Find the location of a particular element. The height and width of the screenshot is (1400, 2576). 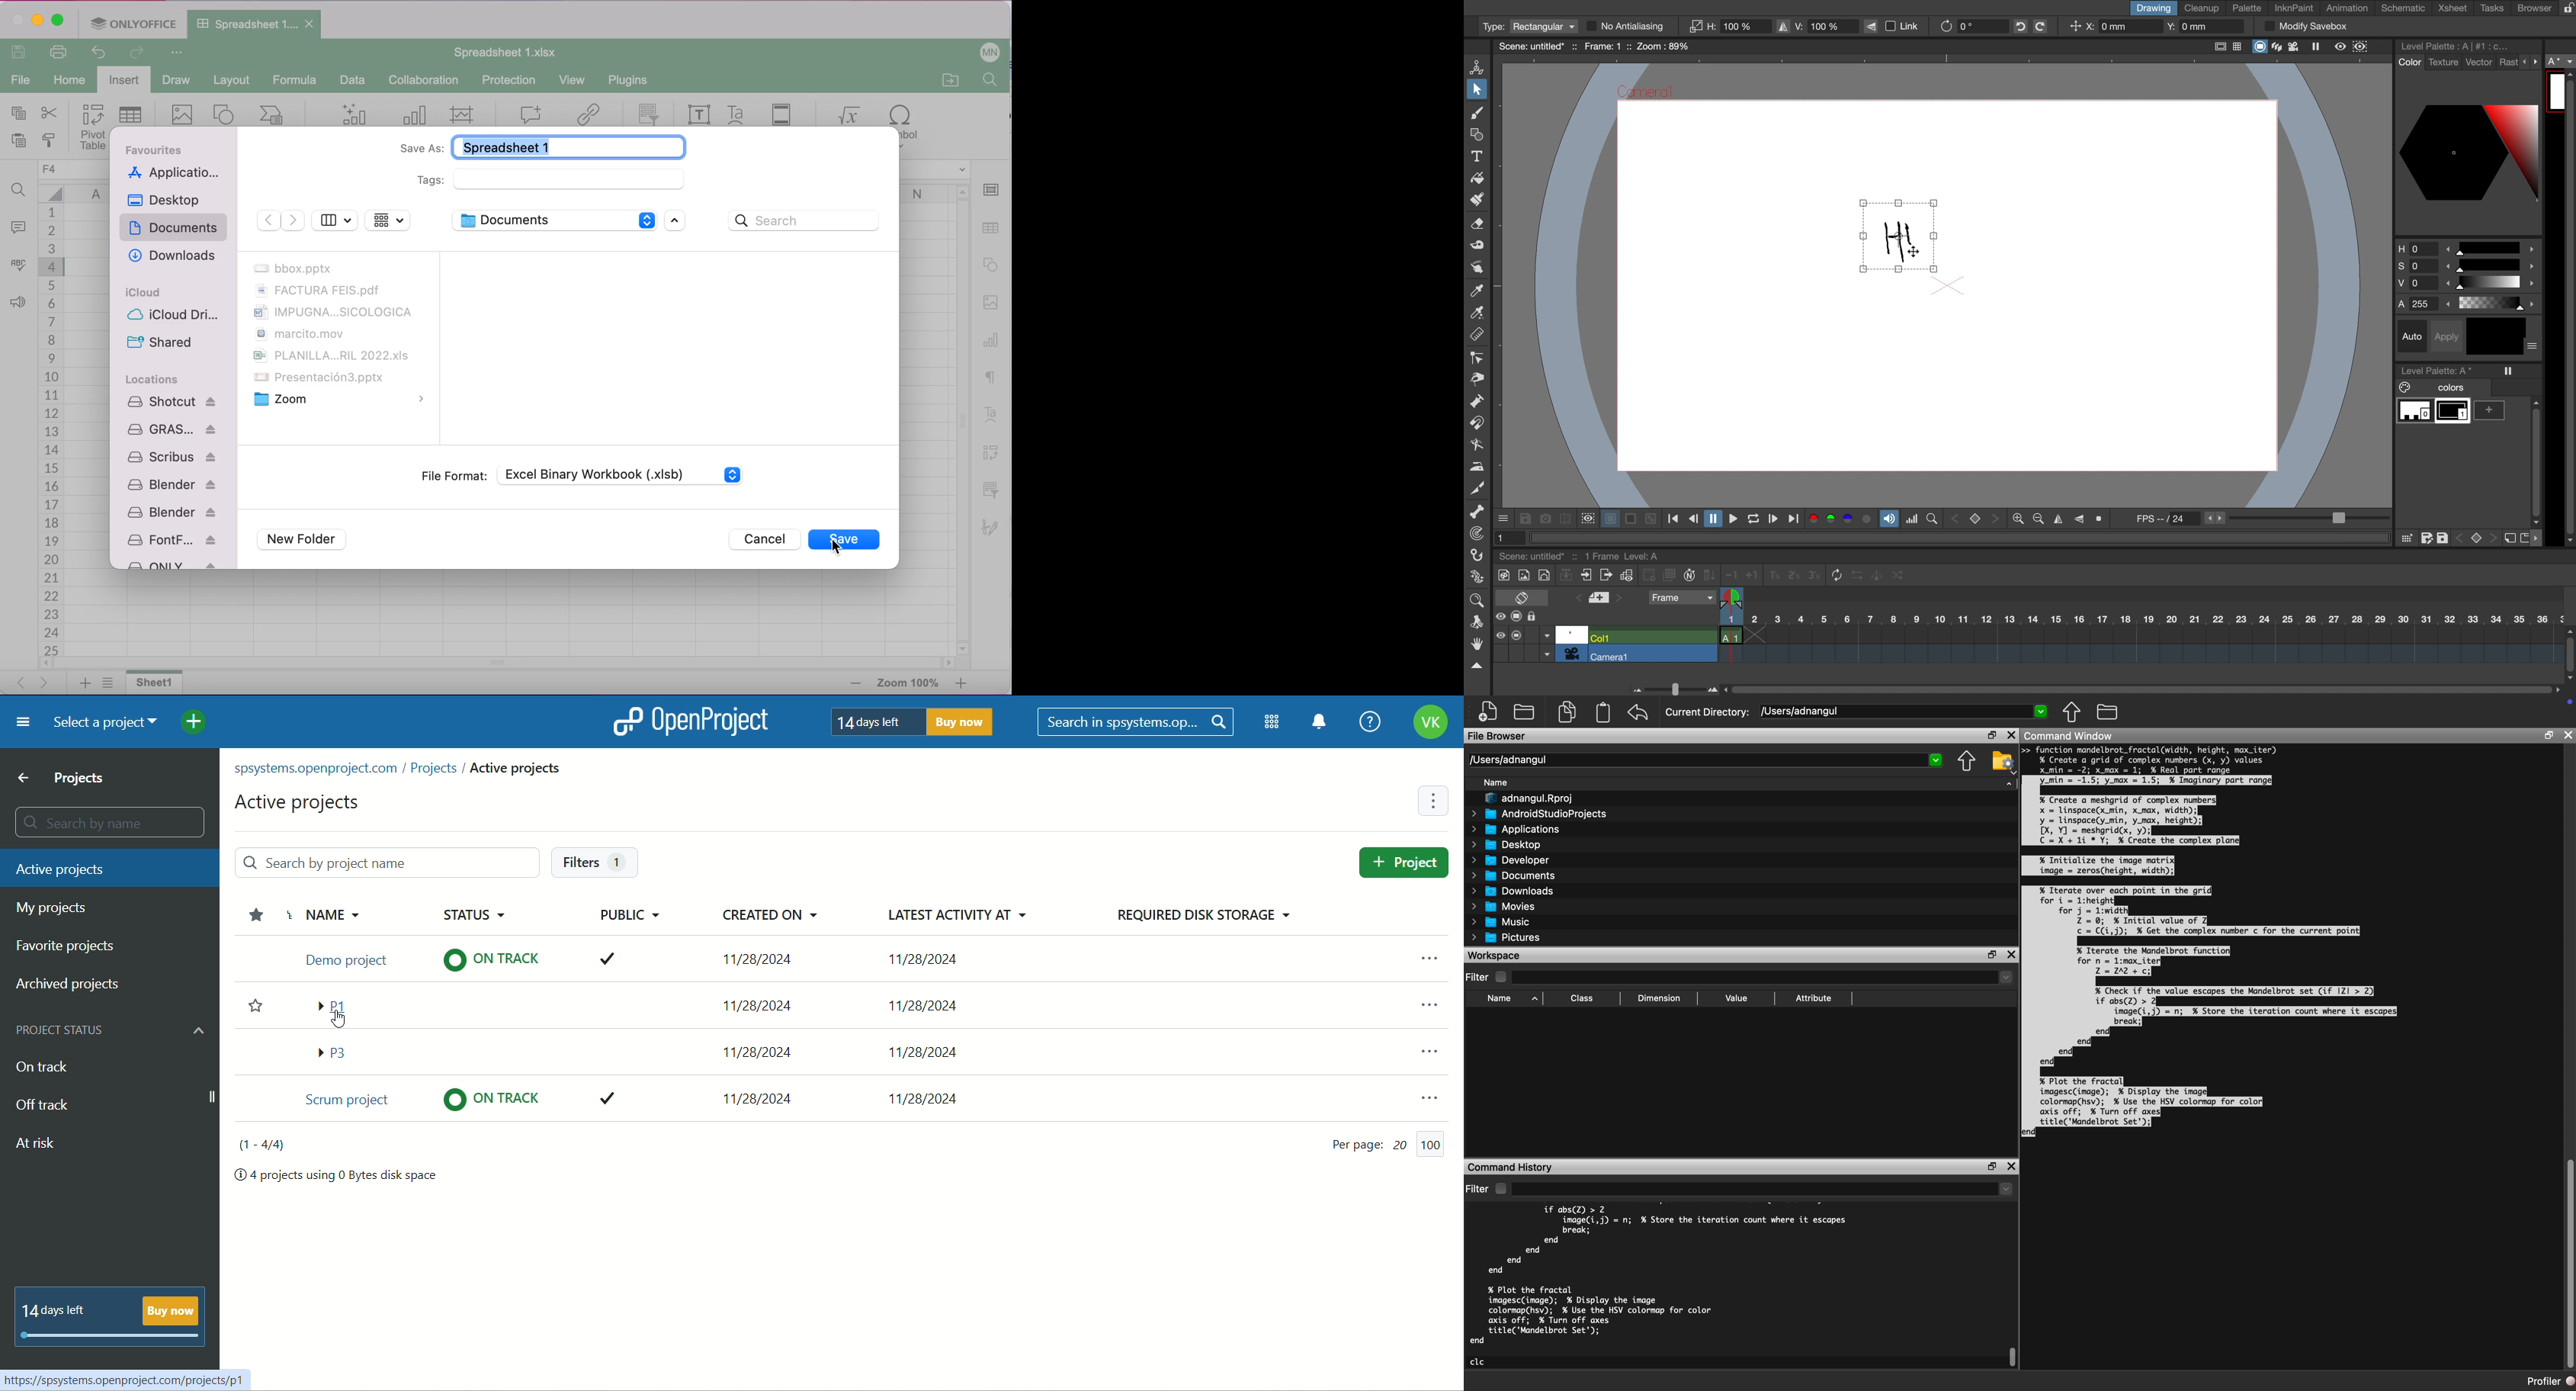

next is located at coordinates (293, 221).